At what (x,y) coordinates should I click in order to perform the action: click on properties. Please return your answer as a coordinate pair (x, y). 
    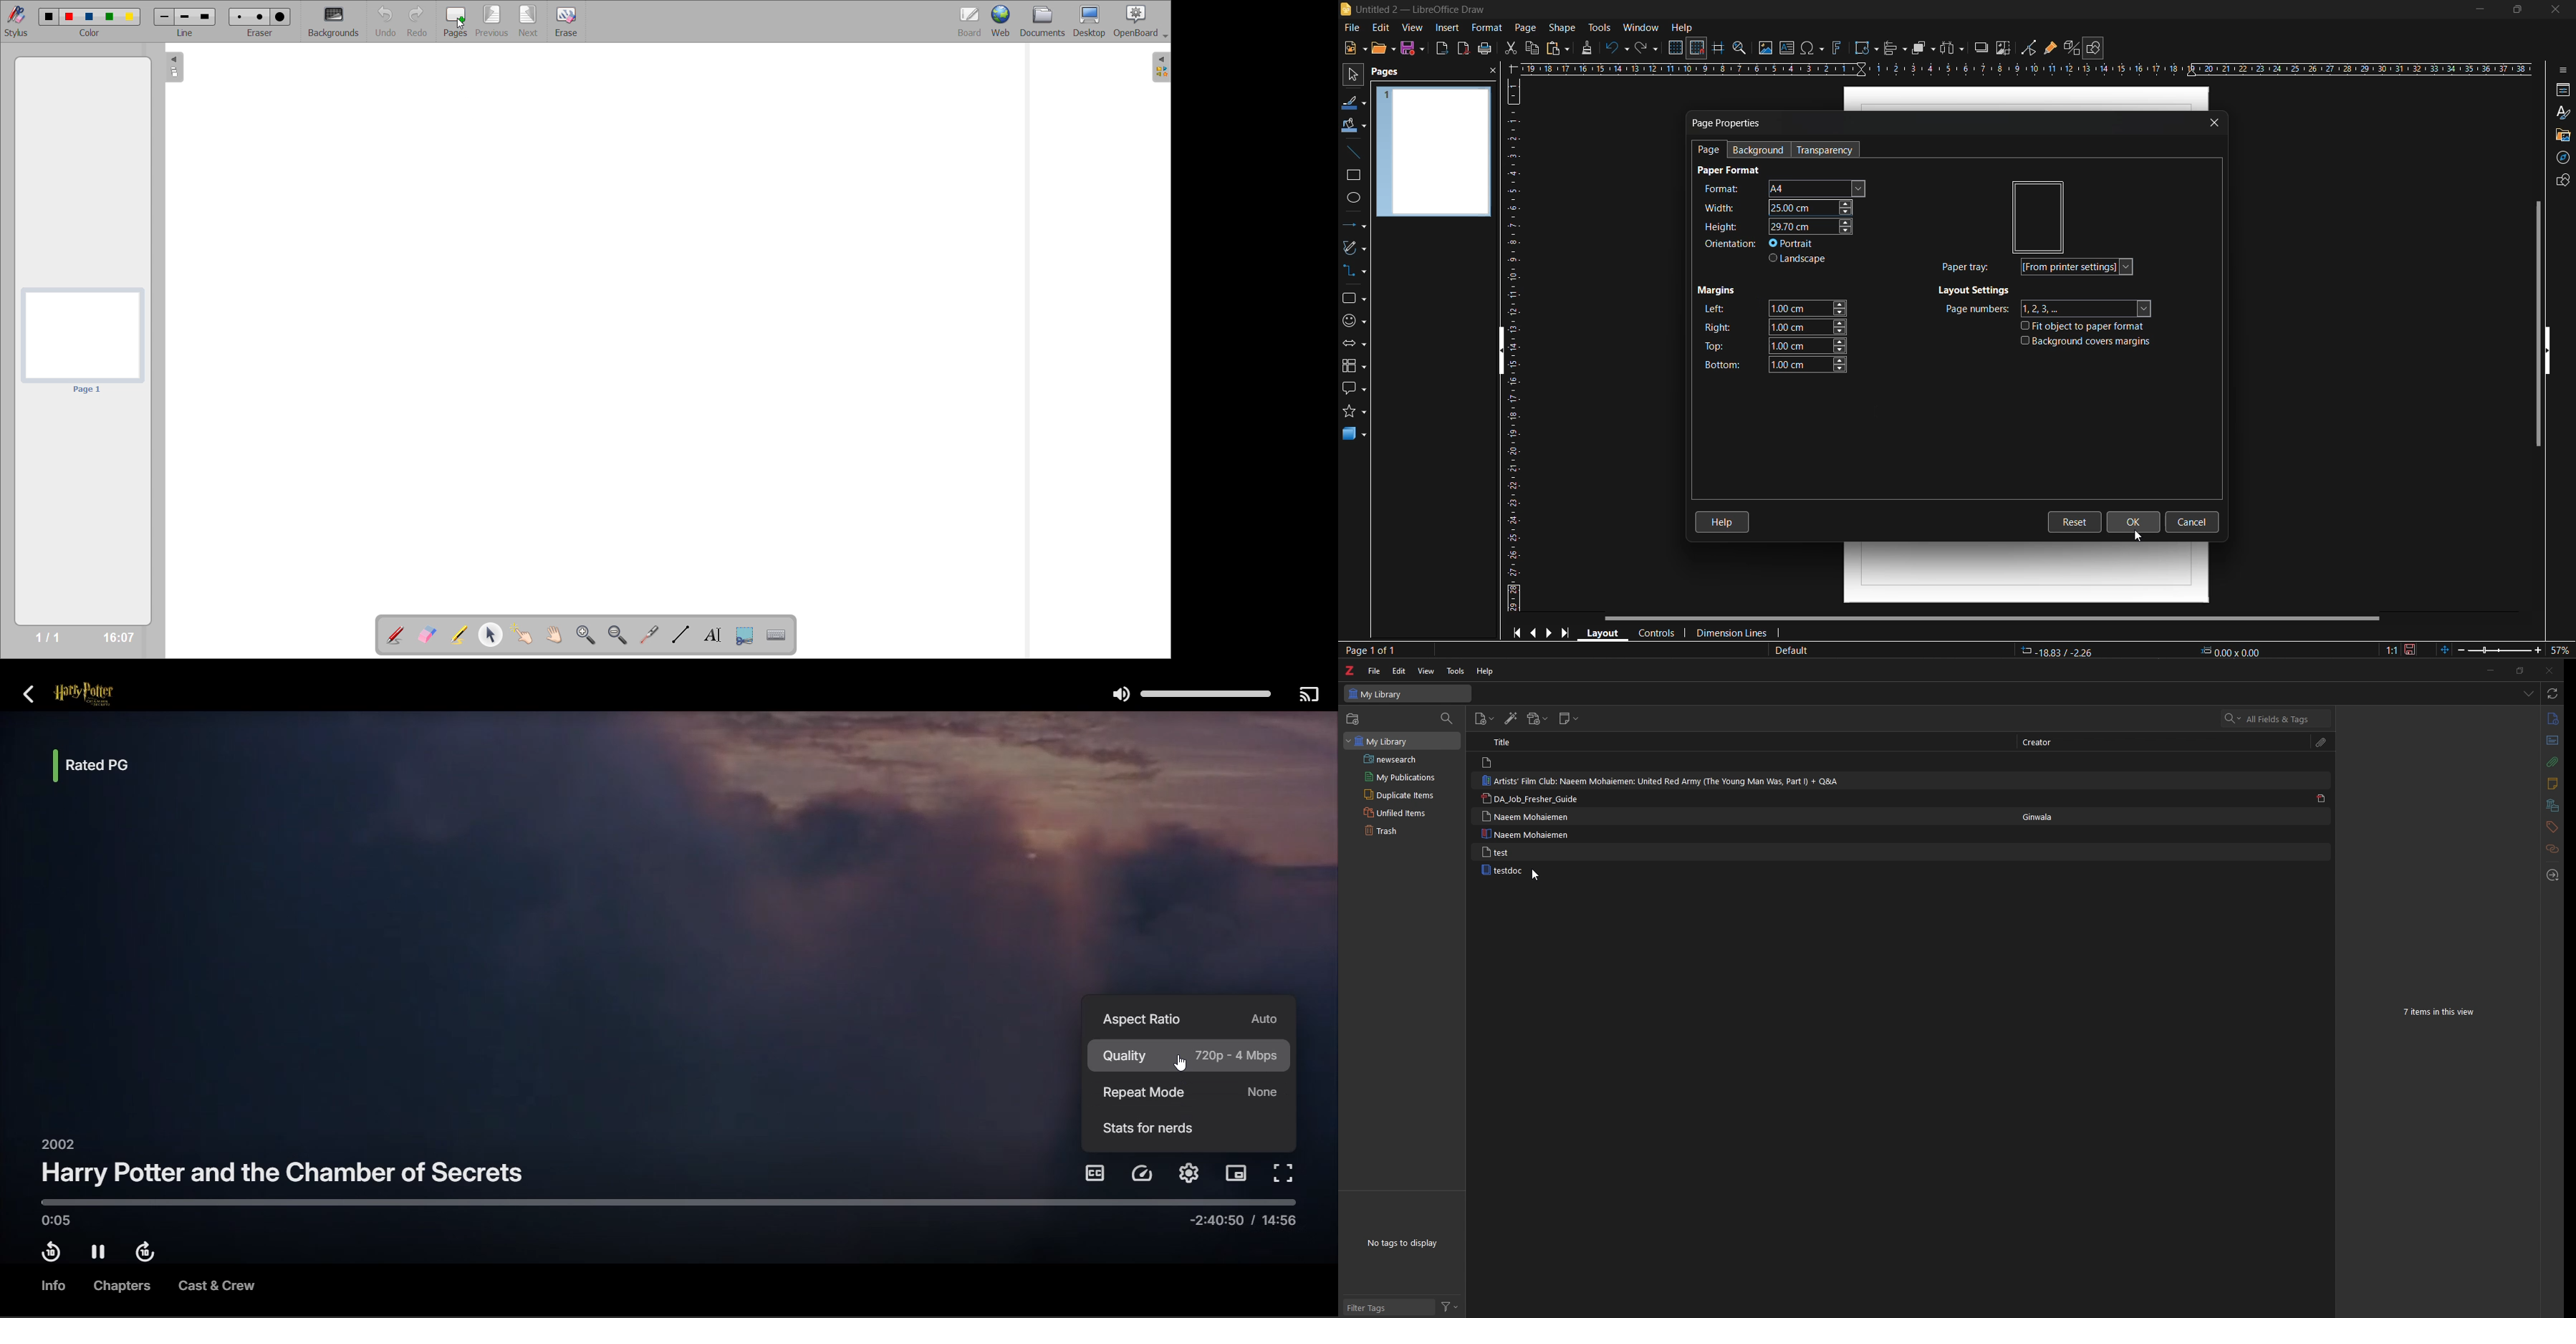
    Looking at the image, I should click on (2562, 89).